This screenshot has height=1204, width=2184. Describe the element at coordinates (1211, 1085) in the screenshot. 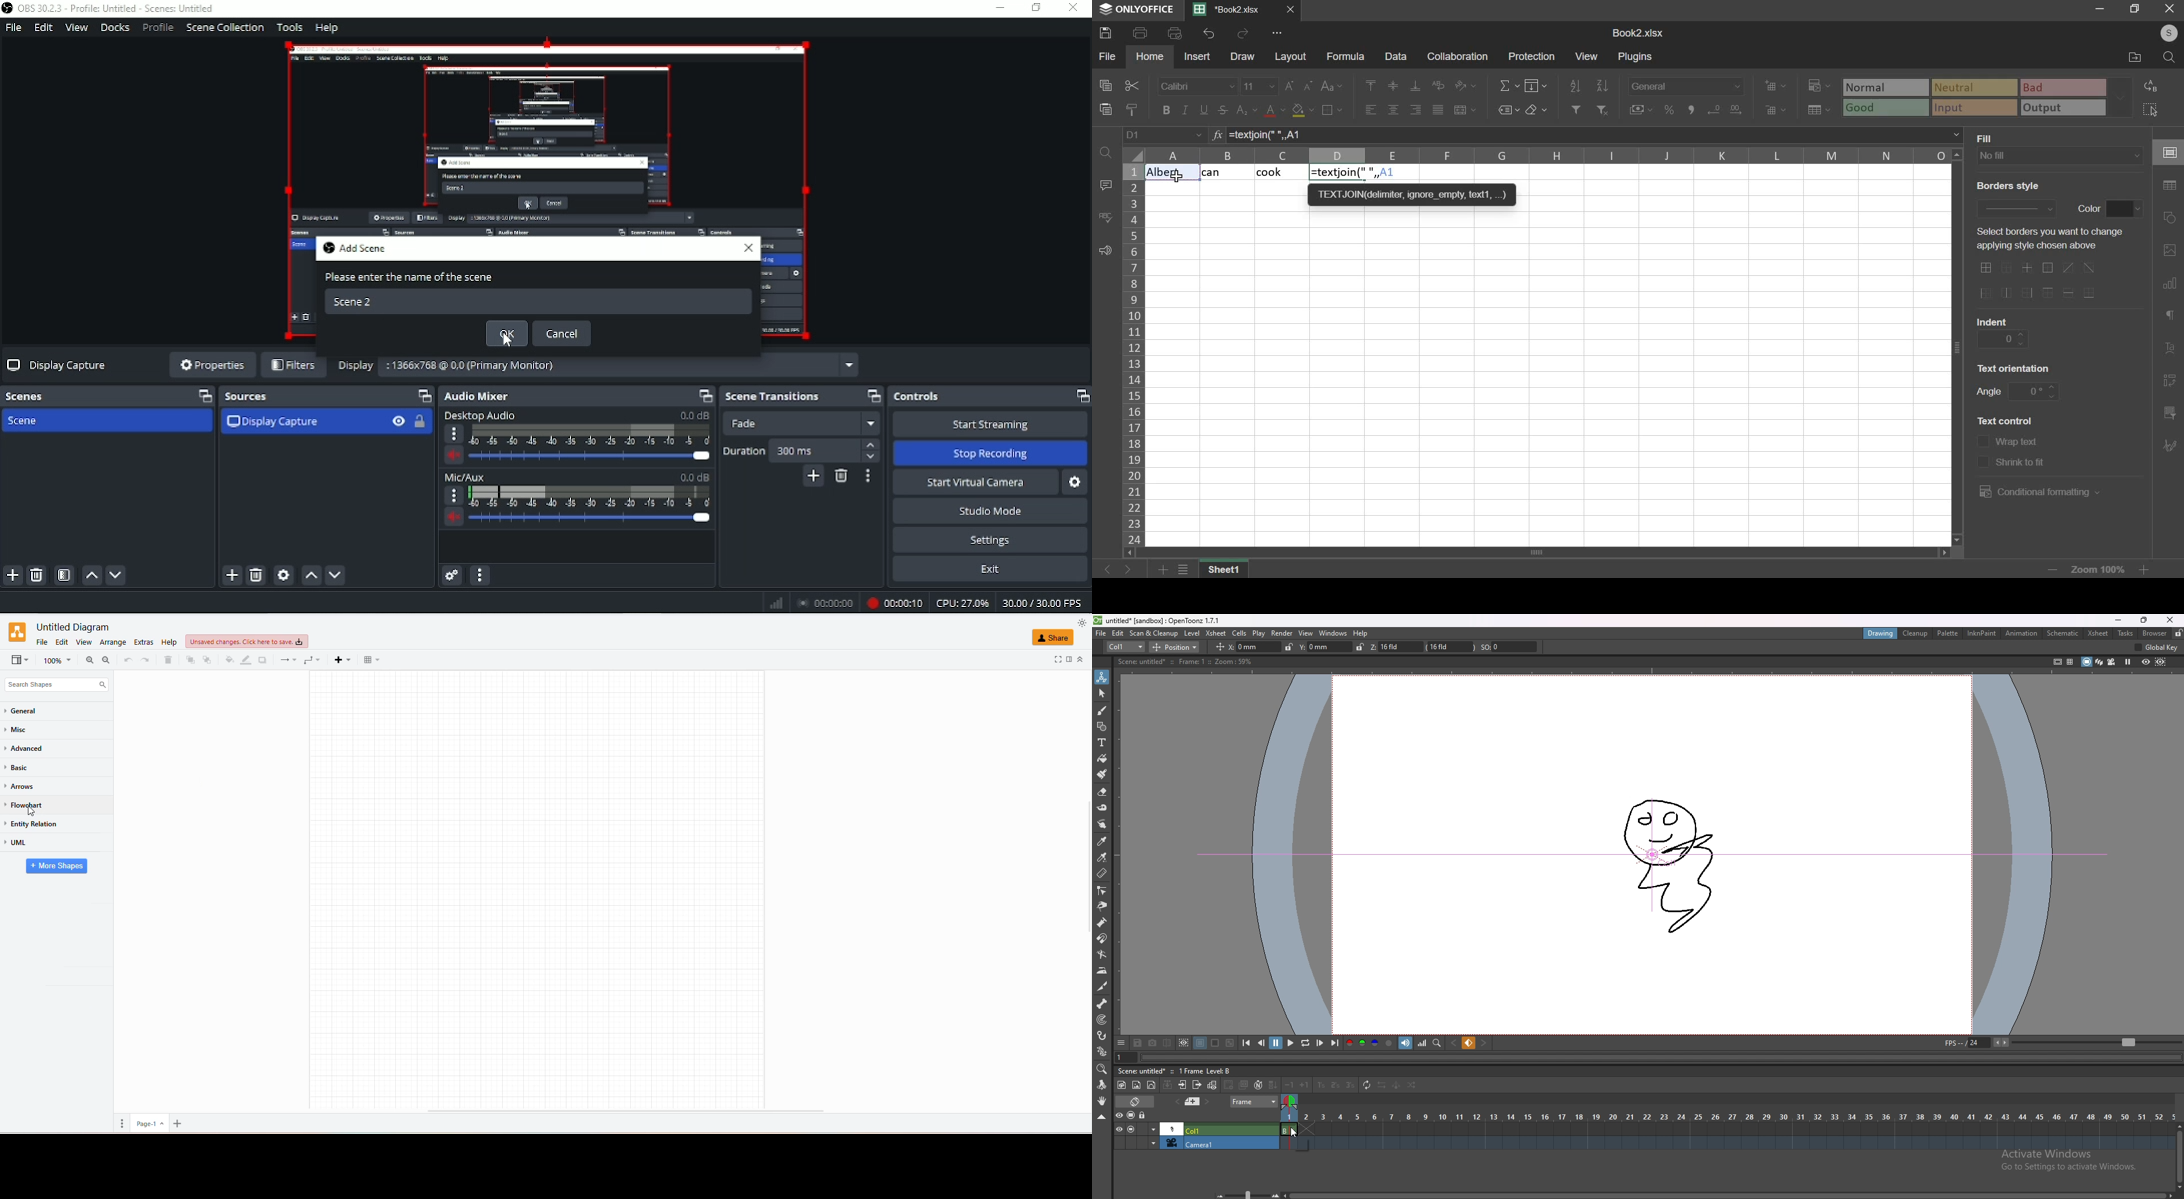

I see `toggle edit in place` at that location.